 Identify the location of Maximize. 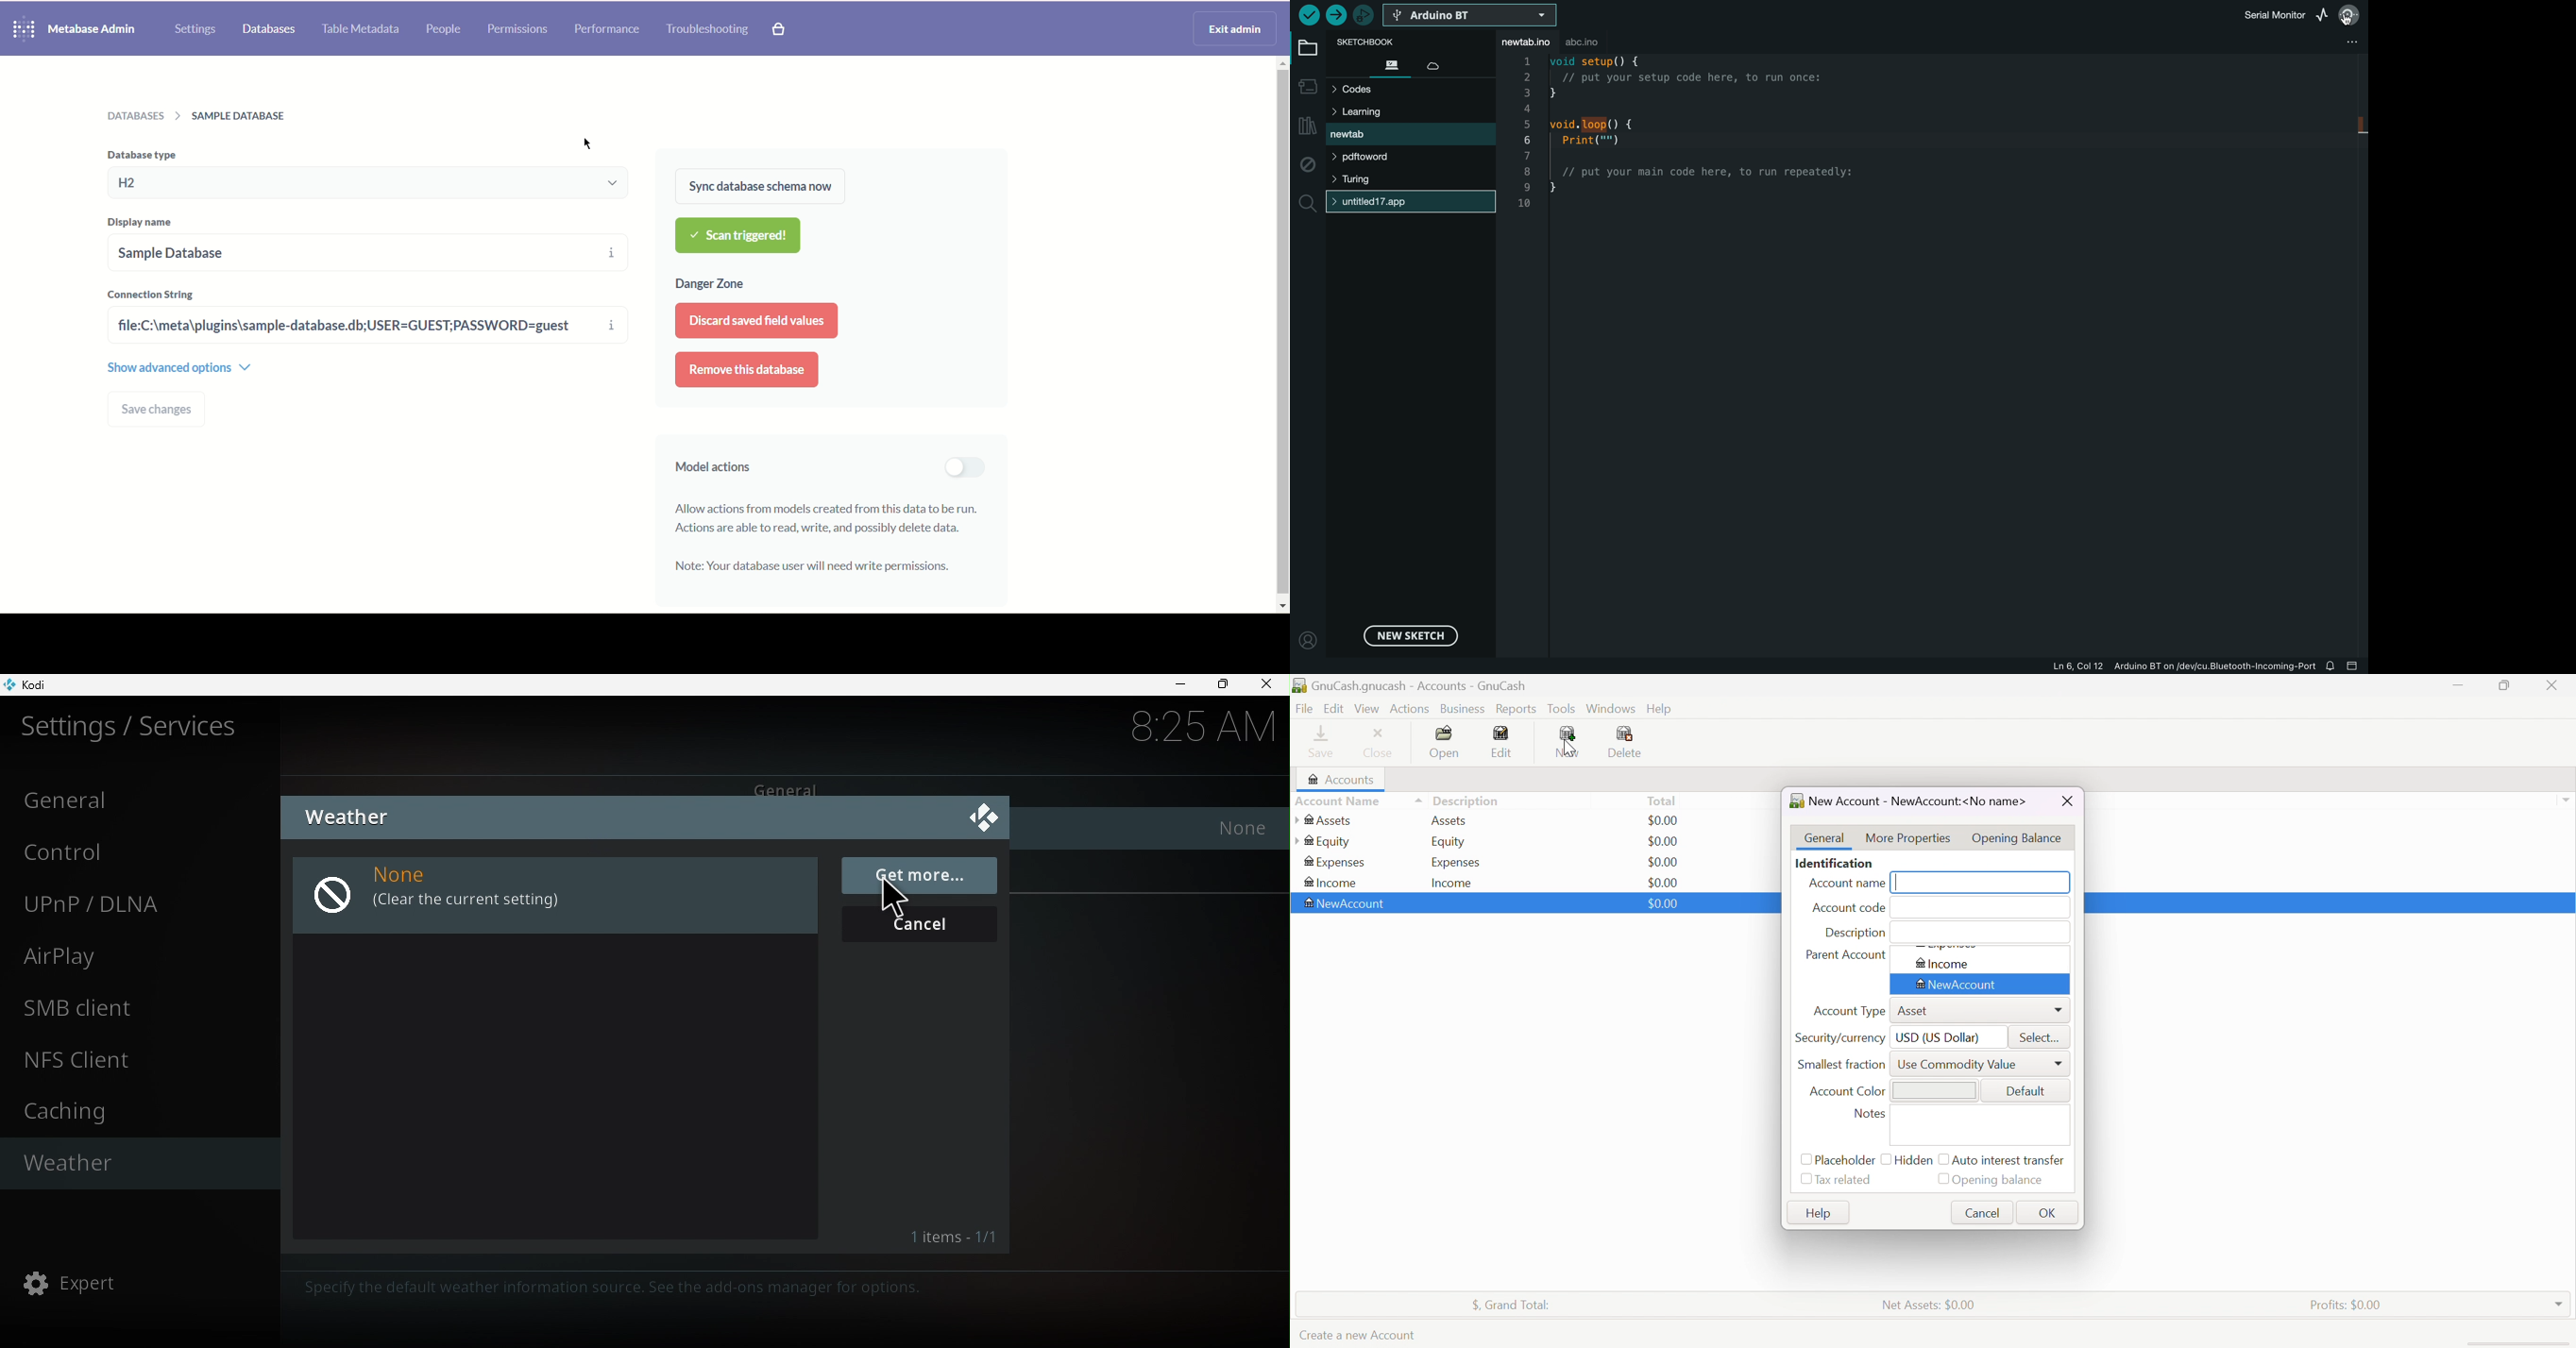
(1223, 682).